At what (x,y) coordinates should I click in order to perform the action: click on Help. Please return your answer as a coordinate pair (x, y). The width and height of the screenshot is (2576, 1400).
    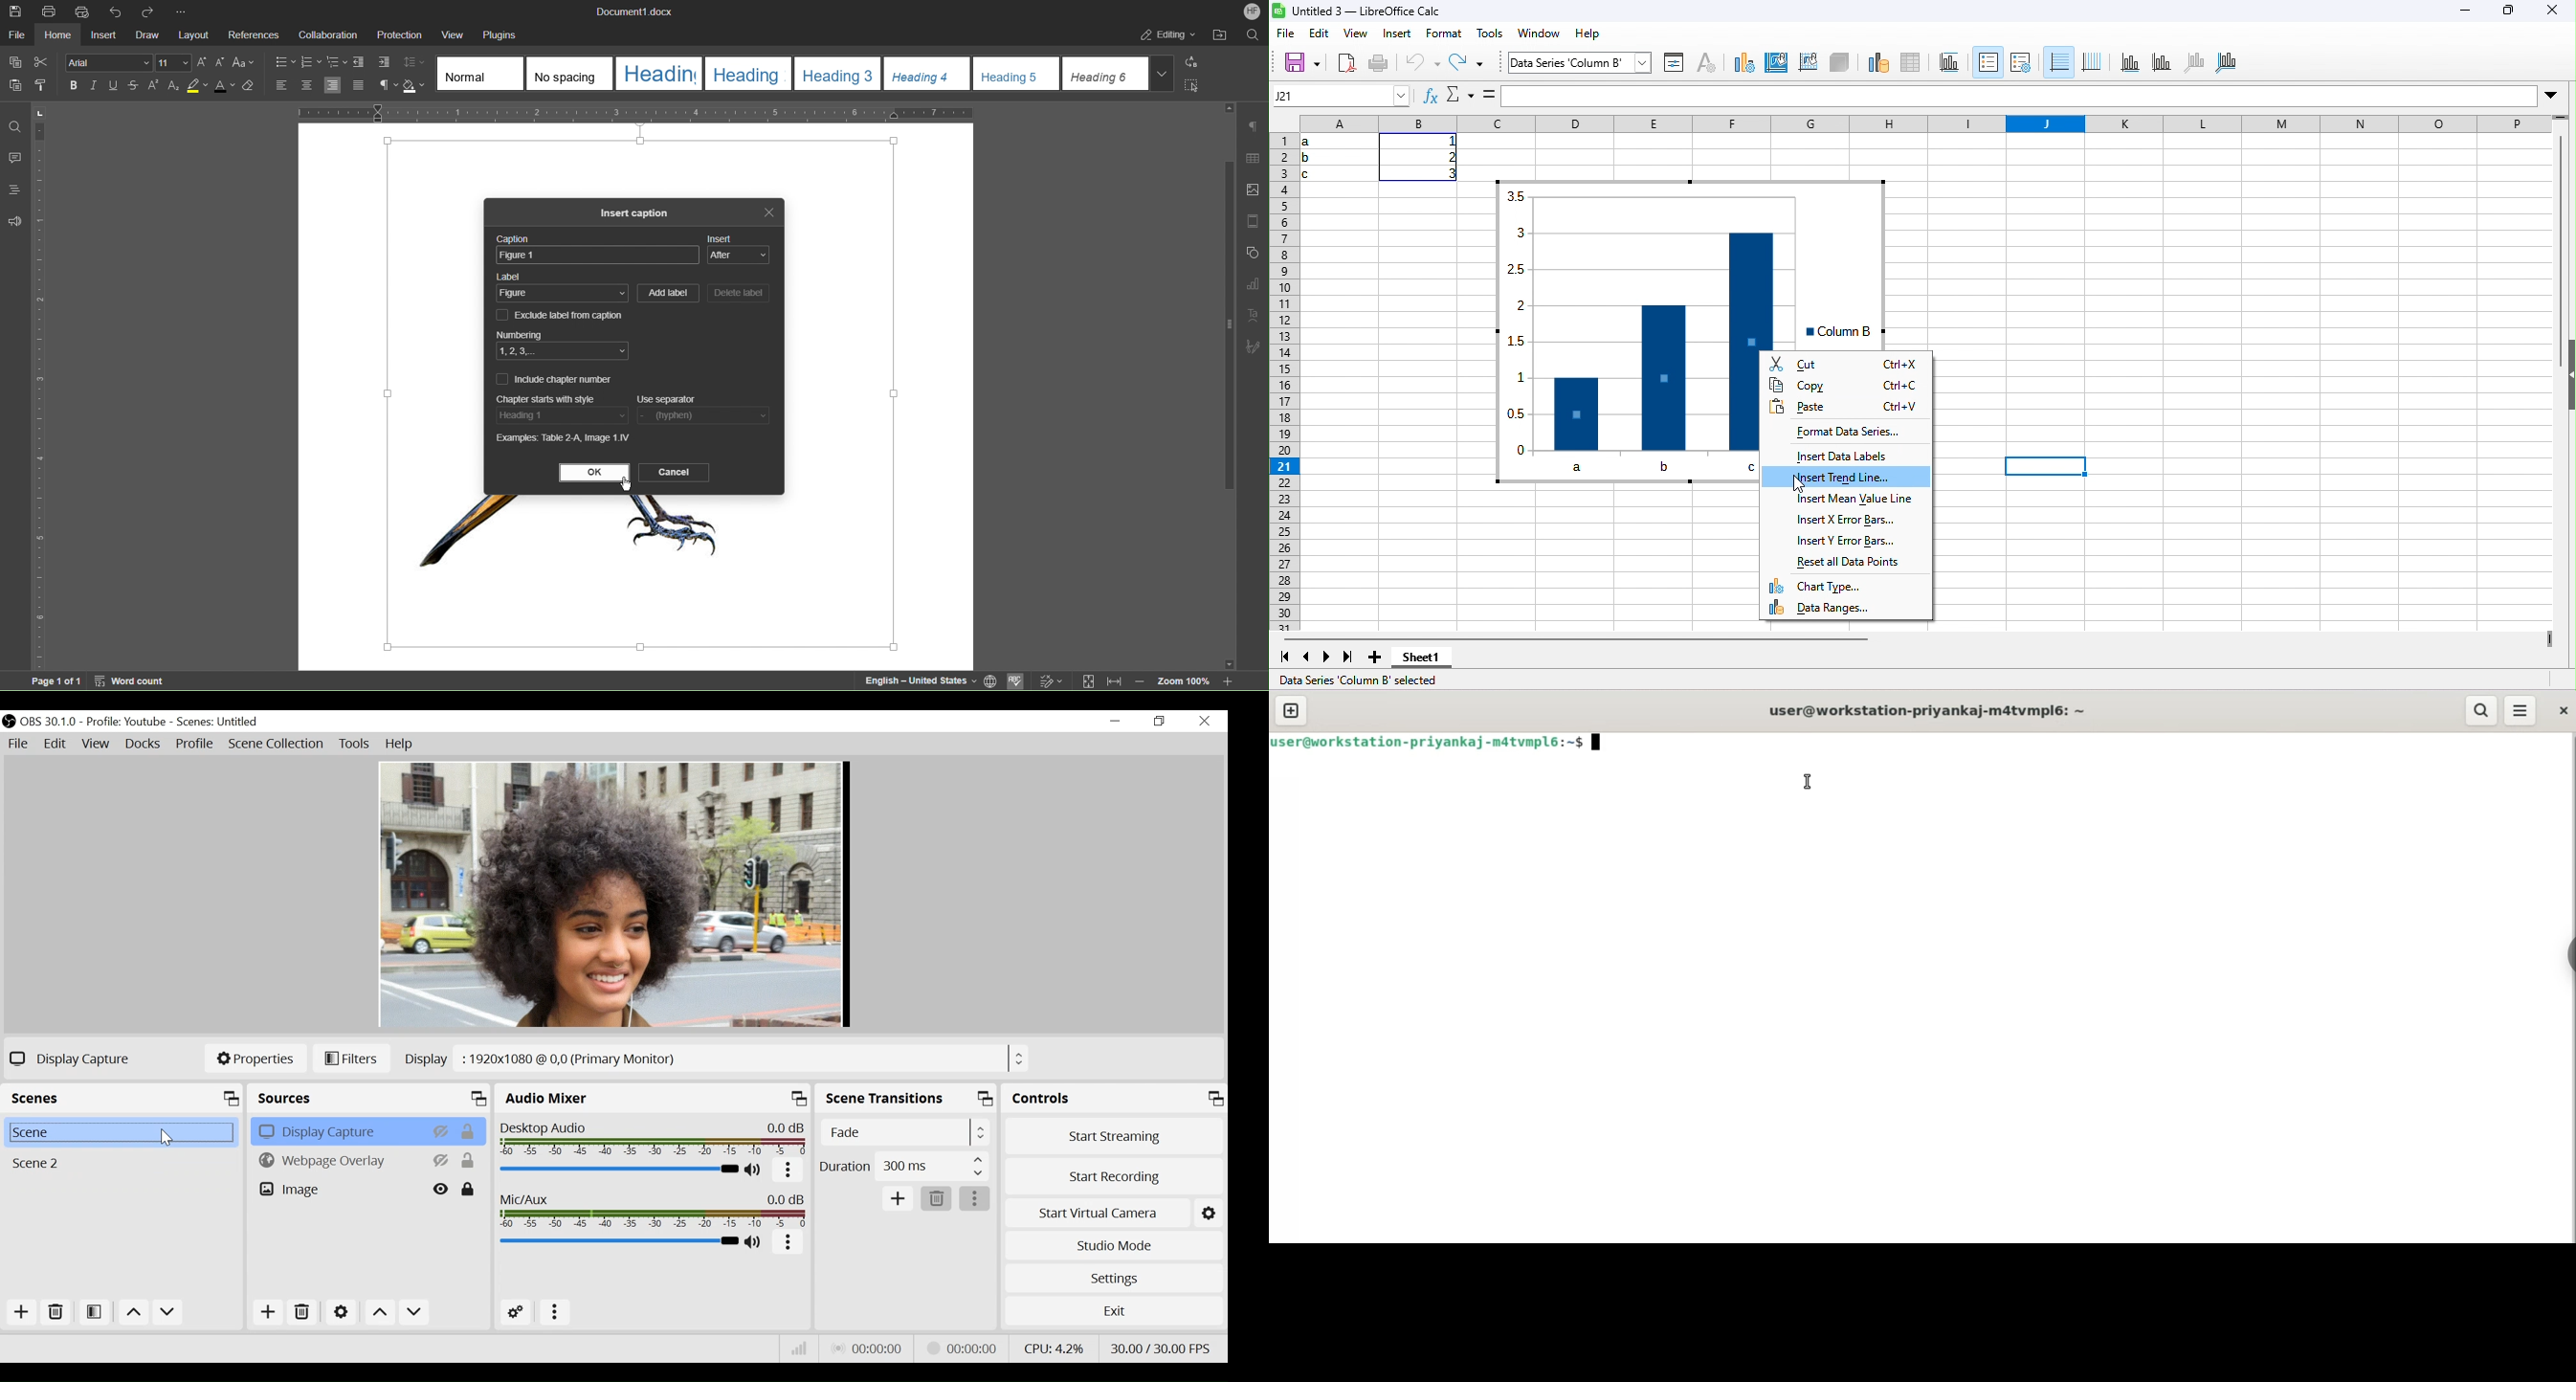
    Looking at the image, I should click on (401, 745).